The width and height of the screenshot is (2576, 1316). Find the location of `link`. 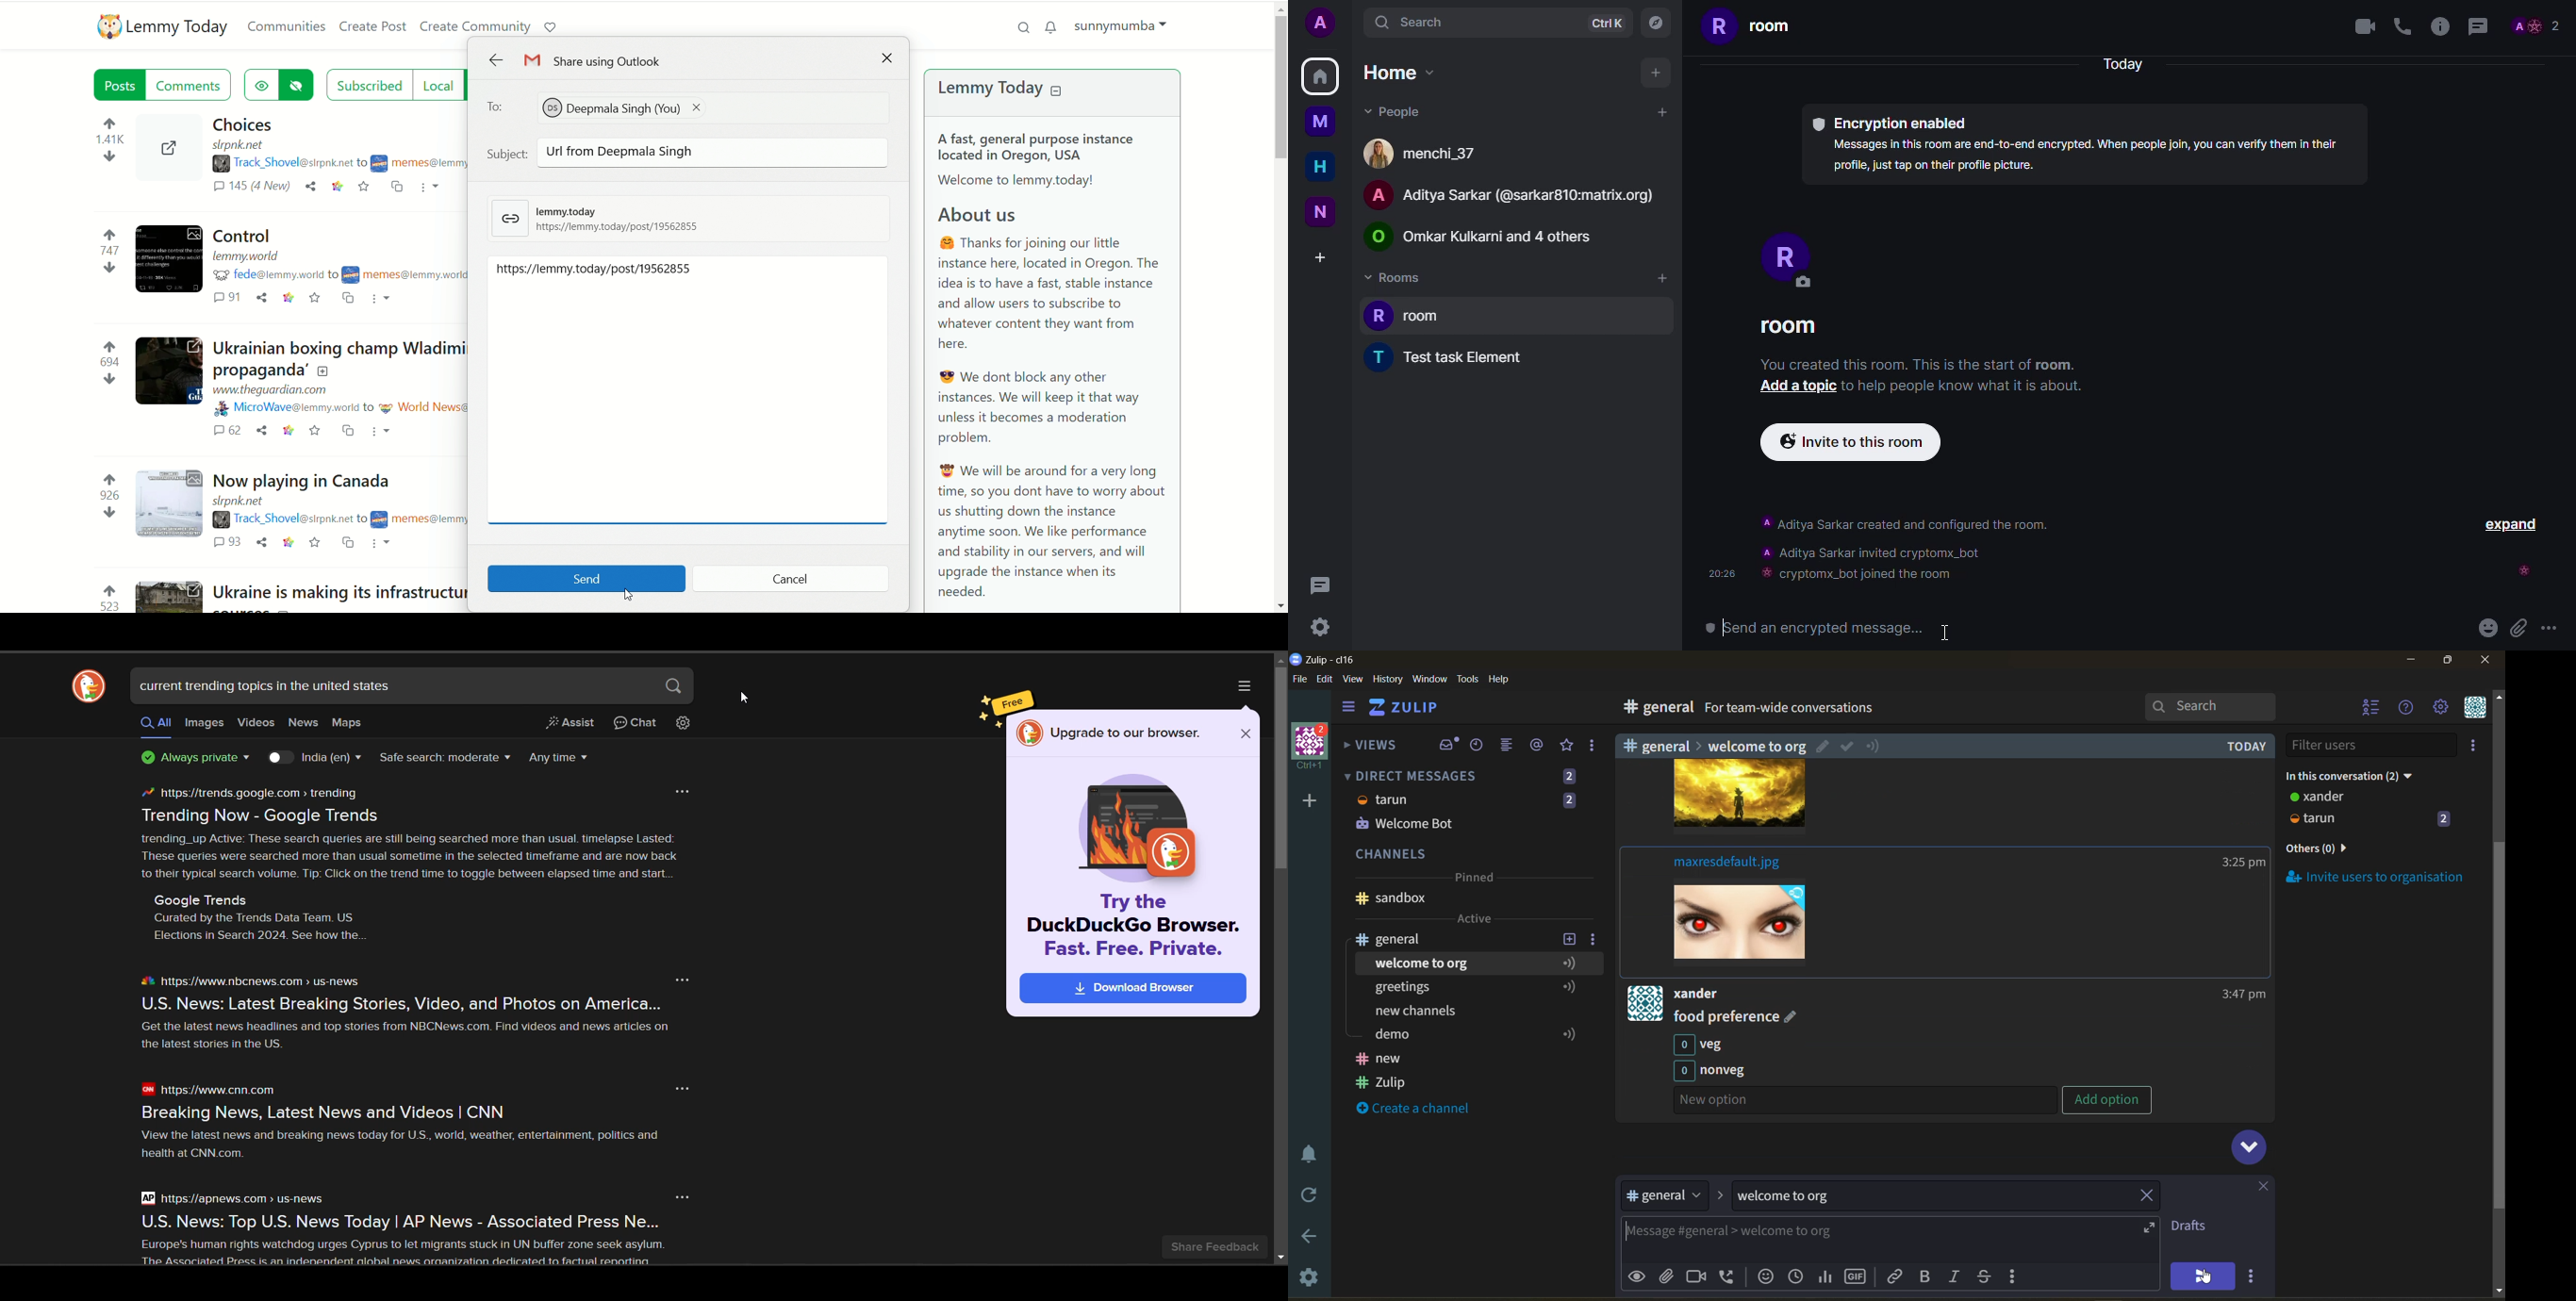

link is located at coordinates (1896, 1276).